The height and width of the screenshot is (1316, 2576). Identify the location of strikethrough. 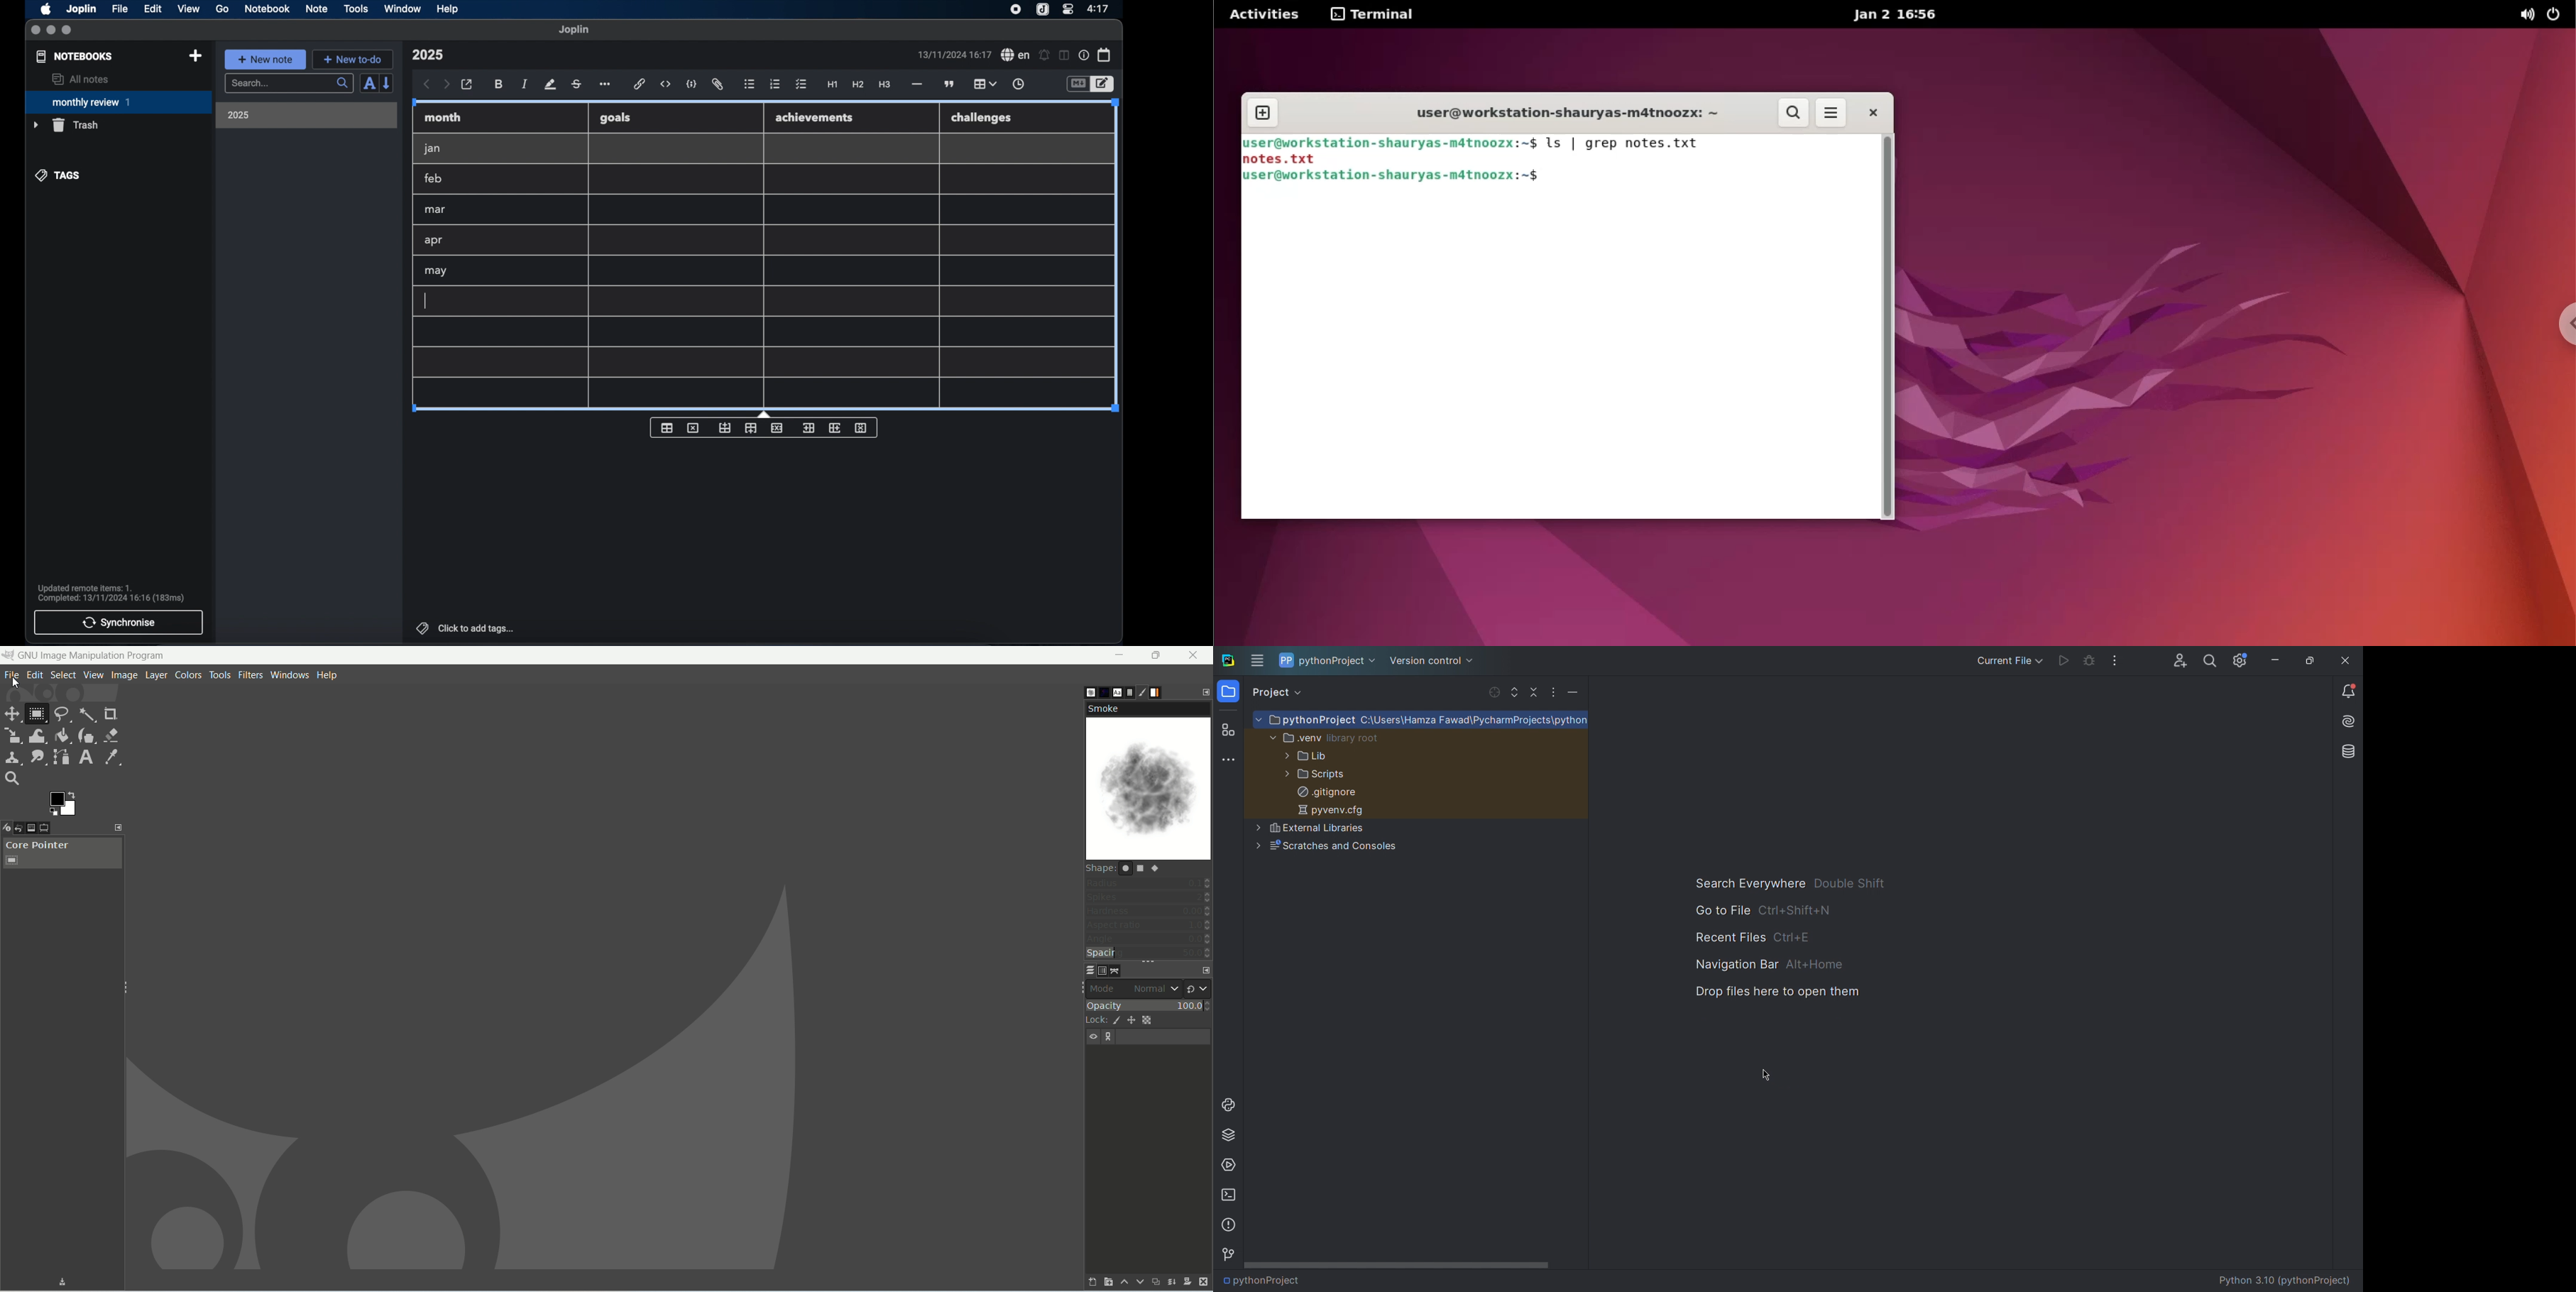
(576, 84).